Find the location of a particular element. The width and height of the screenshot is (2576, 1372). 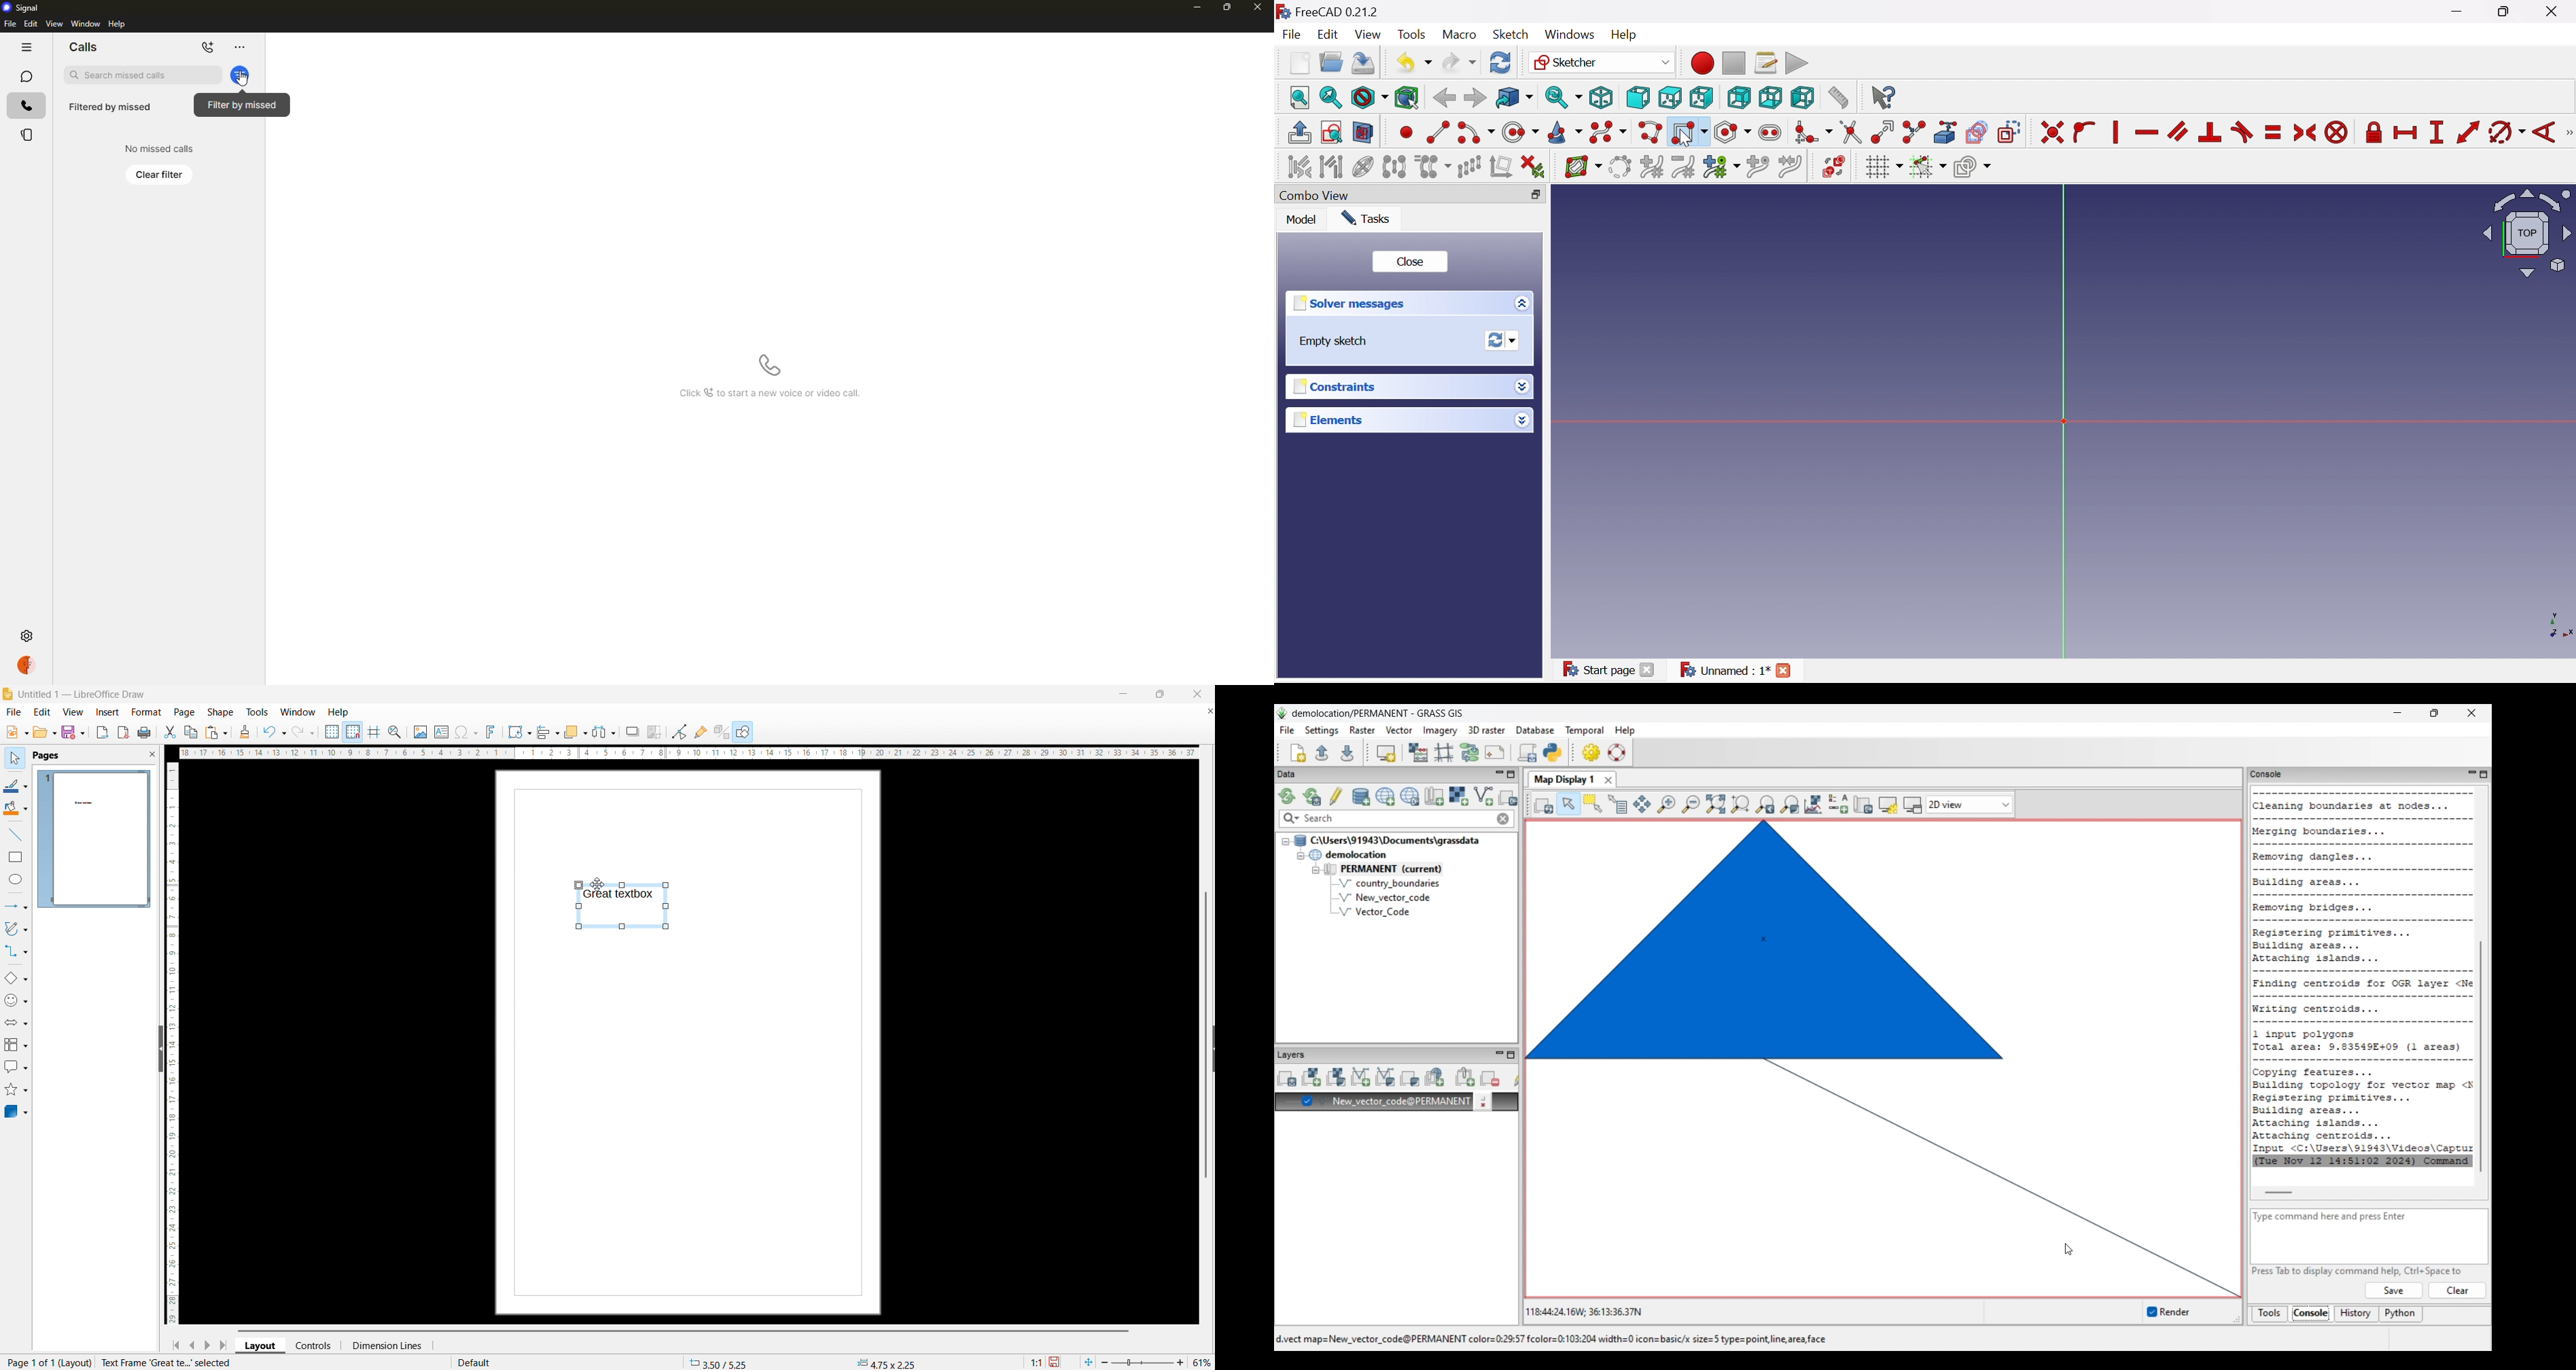

Show/hide B-spline information layer is located at coordinates (1583, 168).